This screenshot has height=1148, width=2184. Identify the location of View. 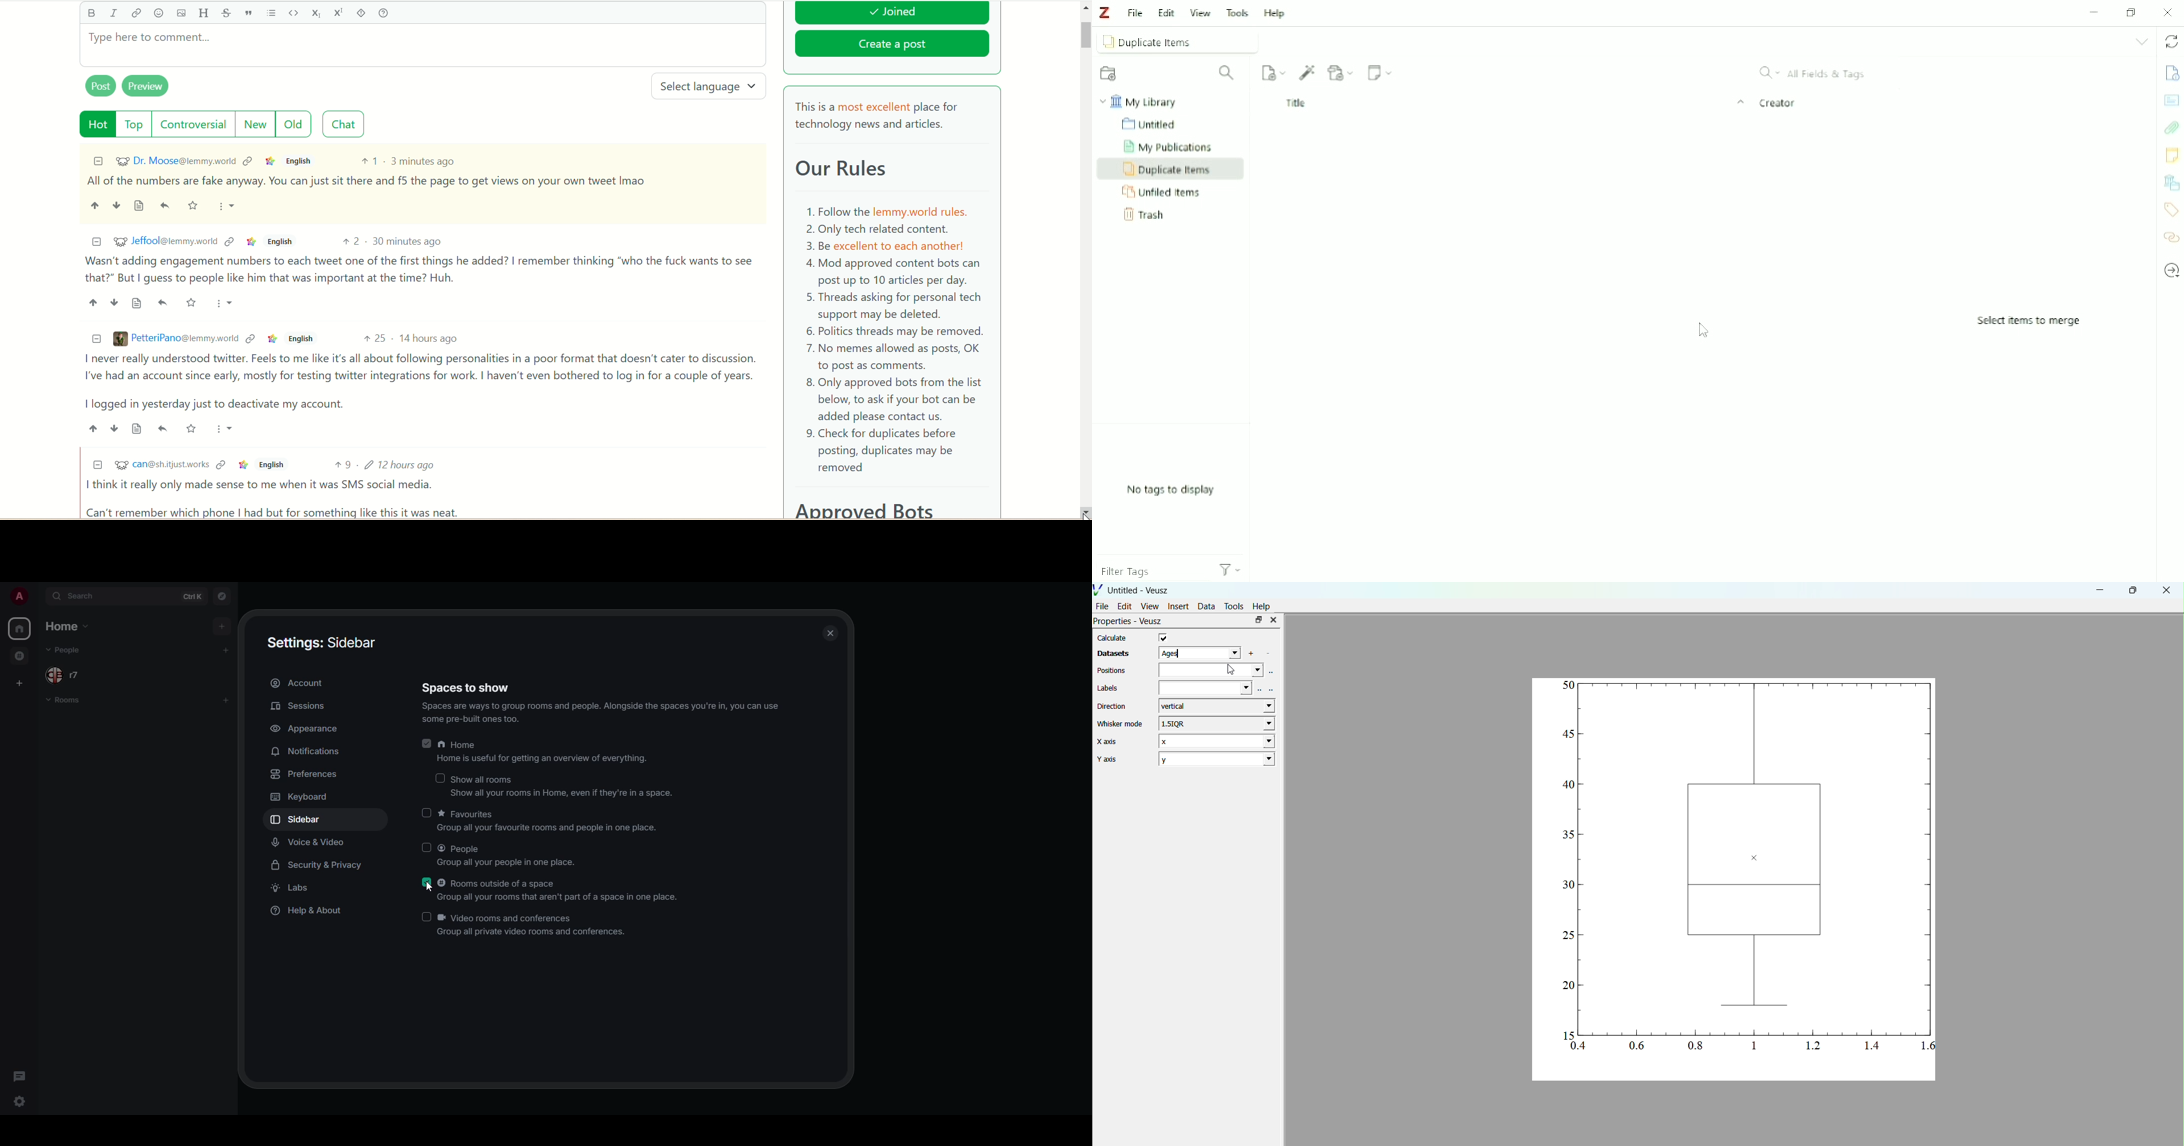
(1201, 13).